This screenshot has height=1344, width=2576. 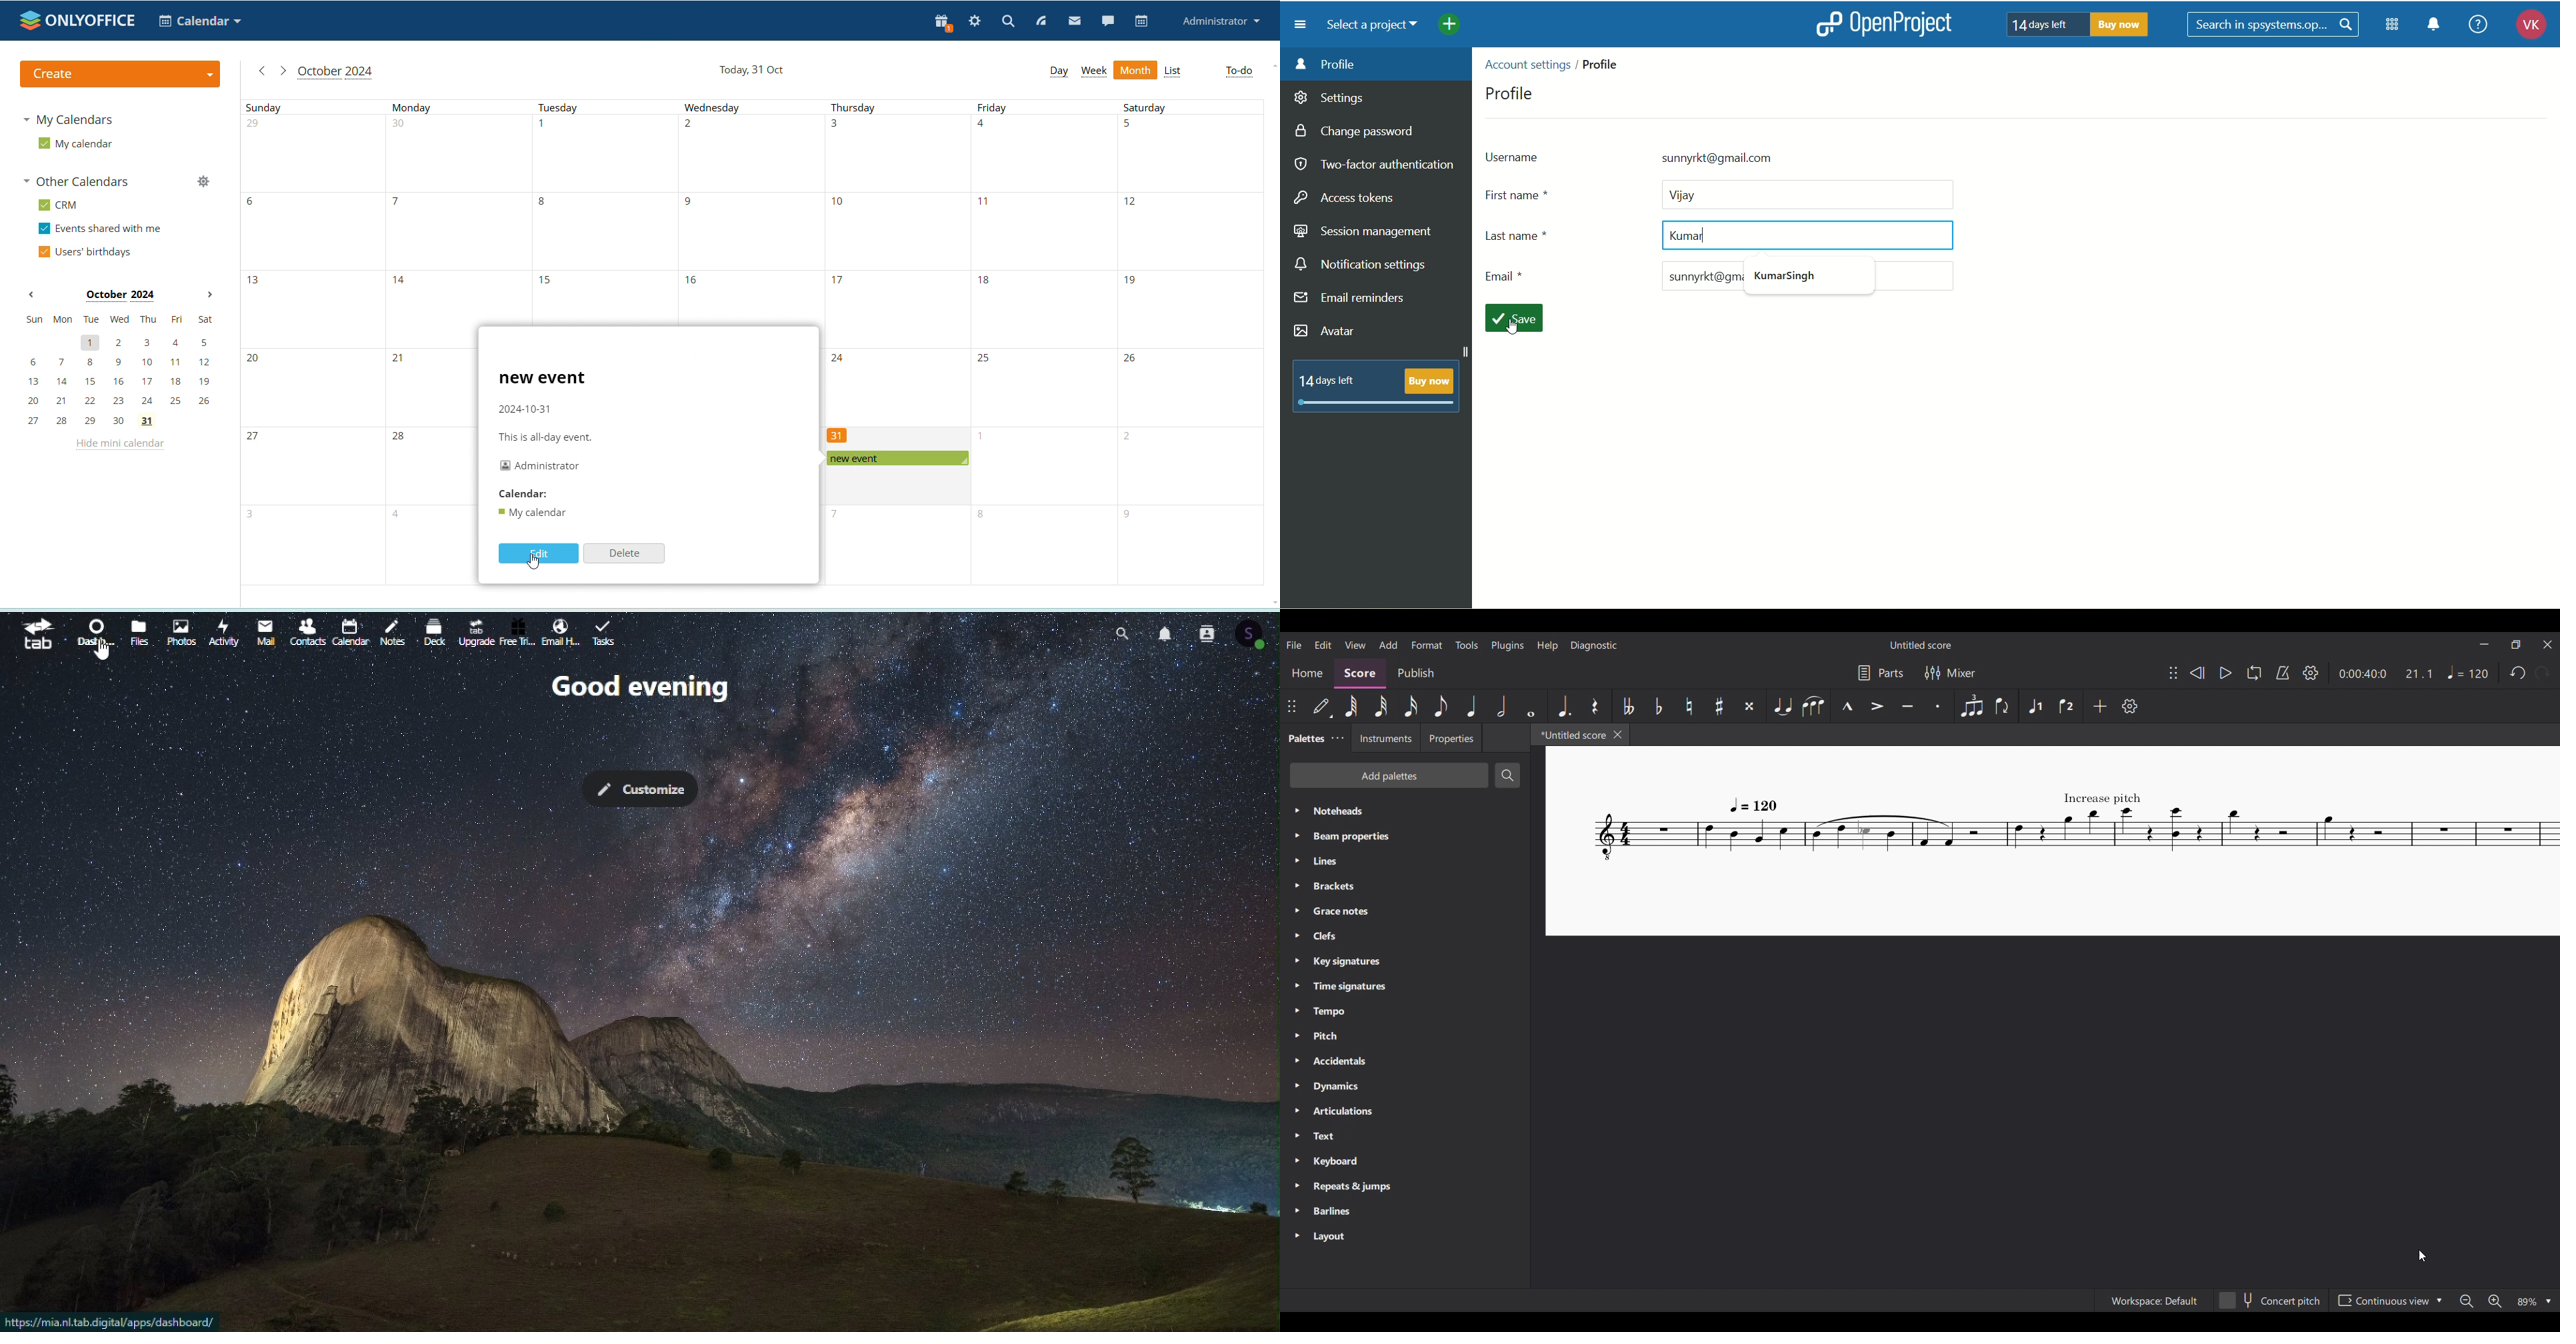 What do you see at coordinates (1920, 645) in the screenshot?
I see `Untitled score` at bounding box center [1920, 645].